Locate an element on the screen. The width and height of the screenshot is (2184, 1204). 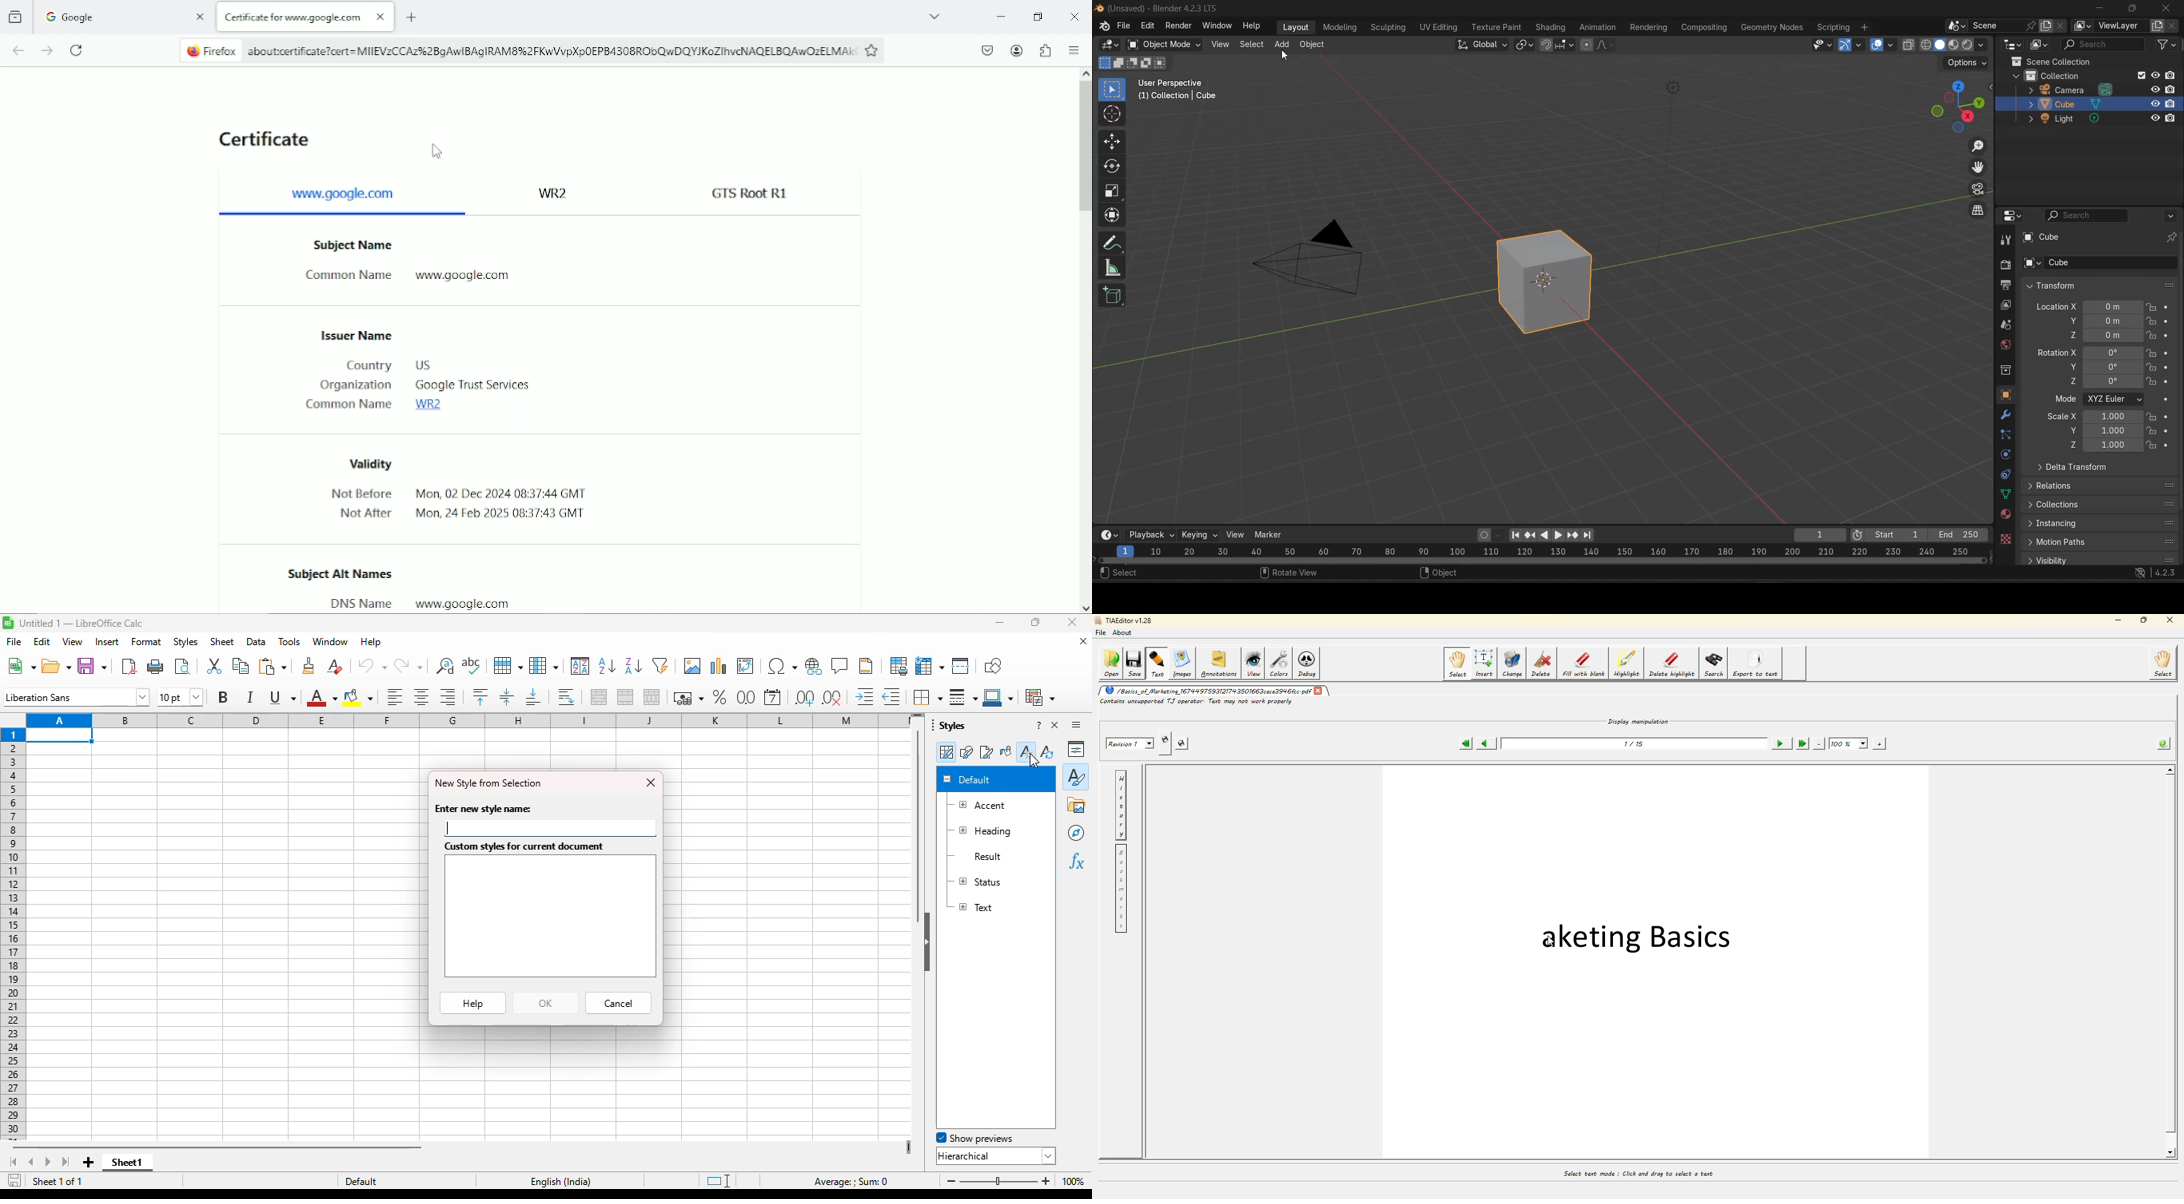
rotate is located at coordinates (1110, 166).